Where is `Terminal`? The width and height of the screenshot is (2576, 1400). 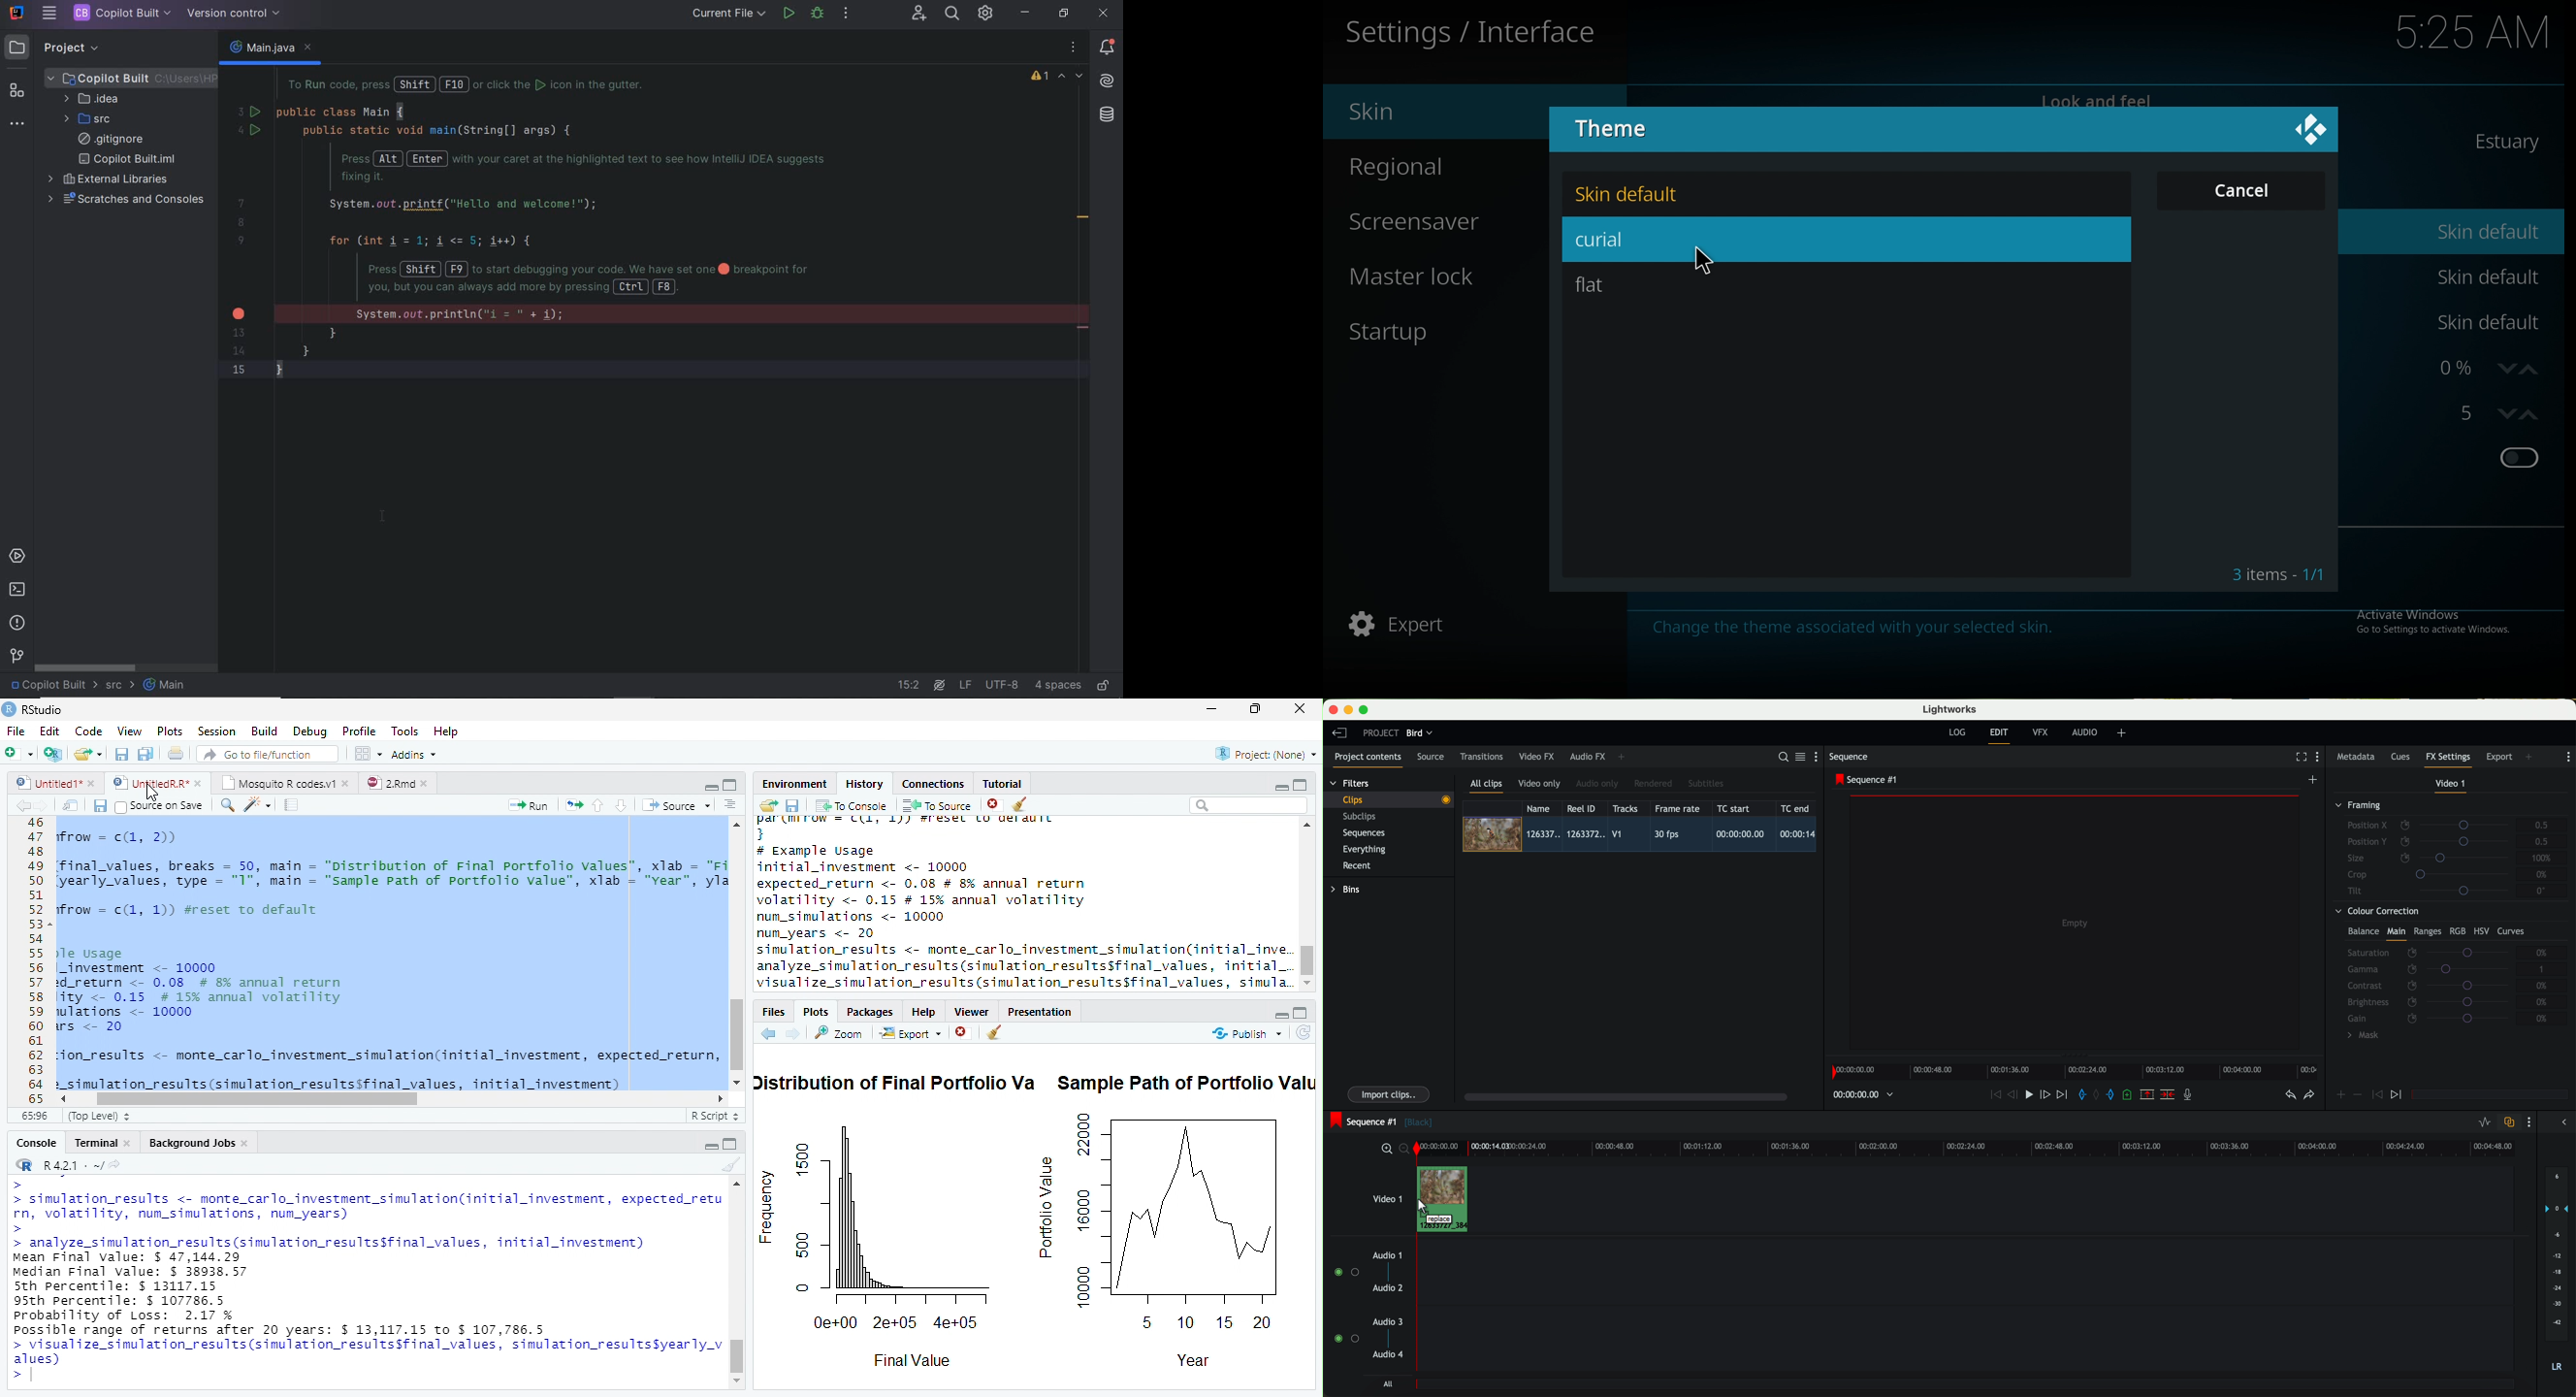
Terminal is located at coordinates (104, 1142).